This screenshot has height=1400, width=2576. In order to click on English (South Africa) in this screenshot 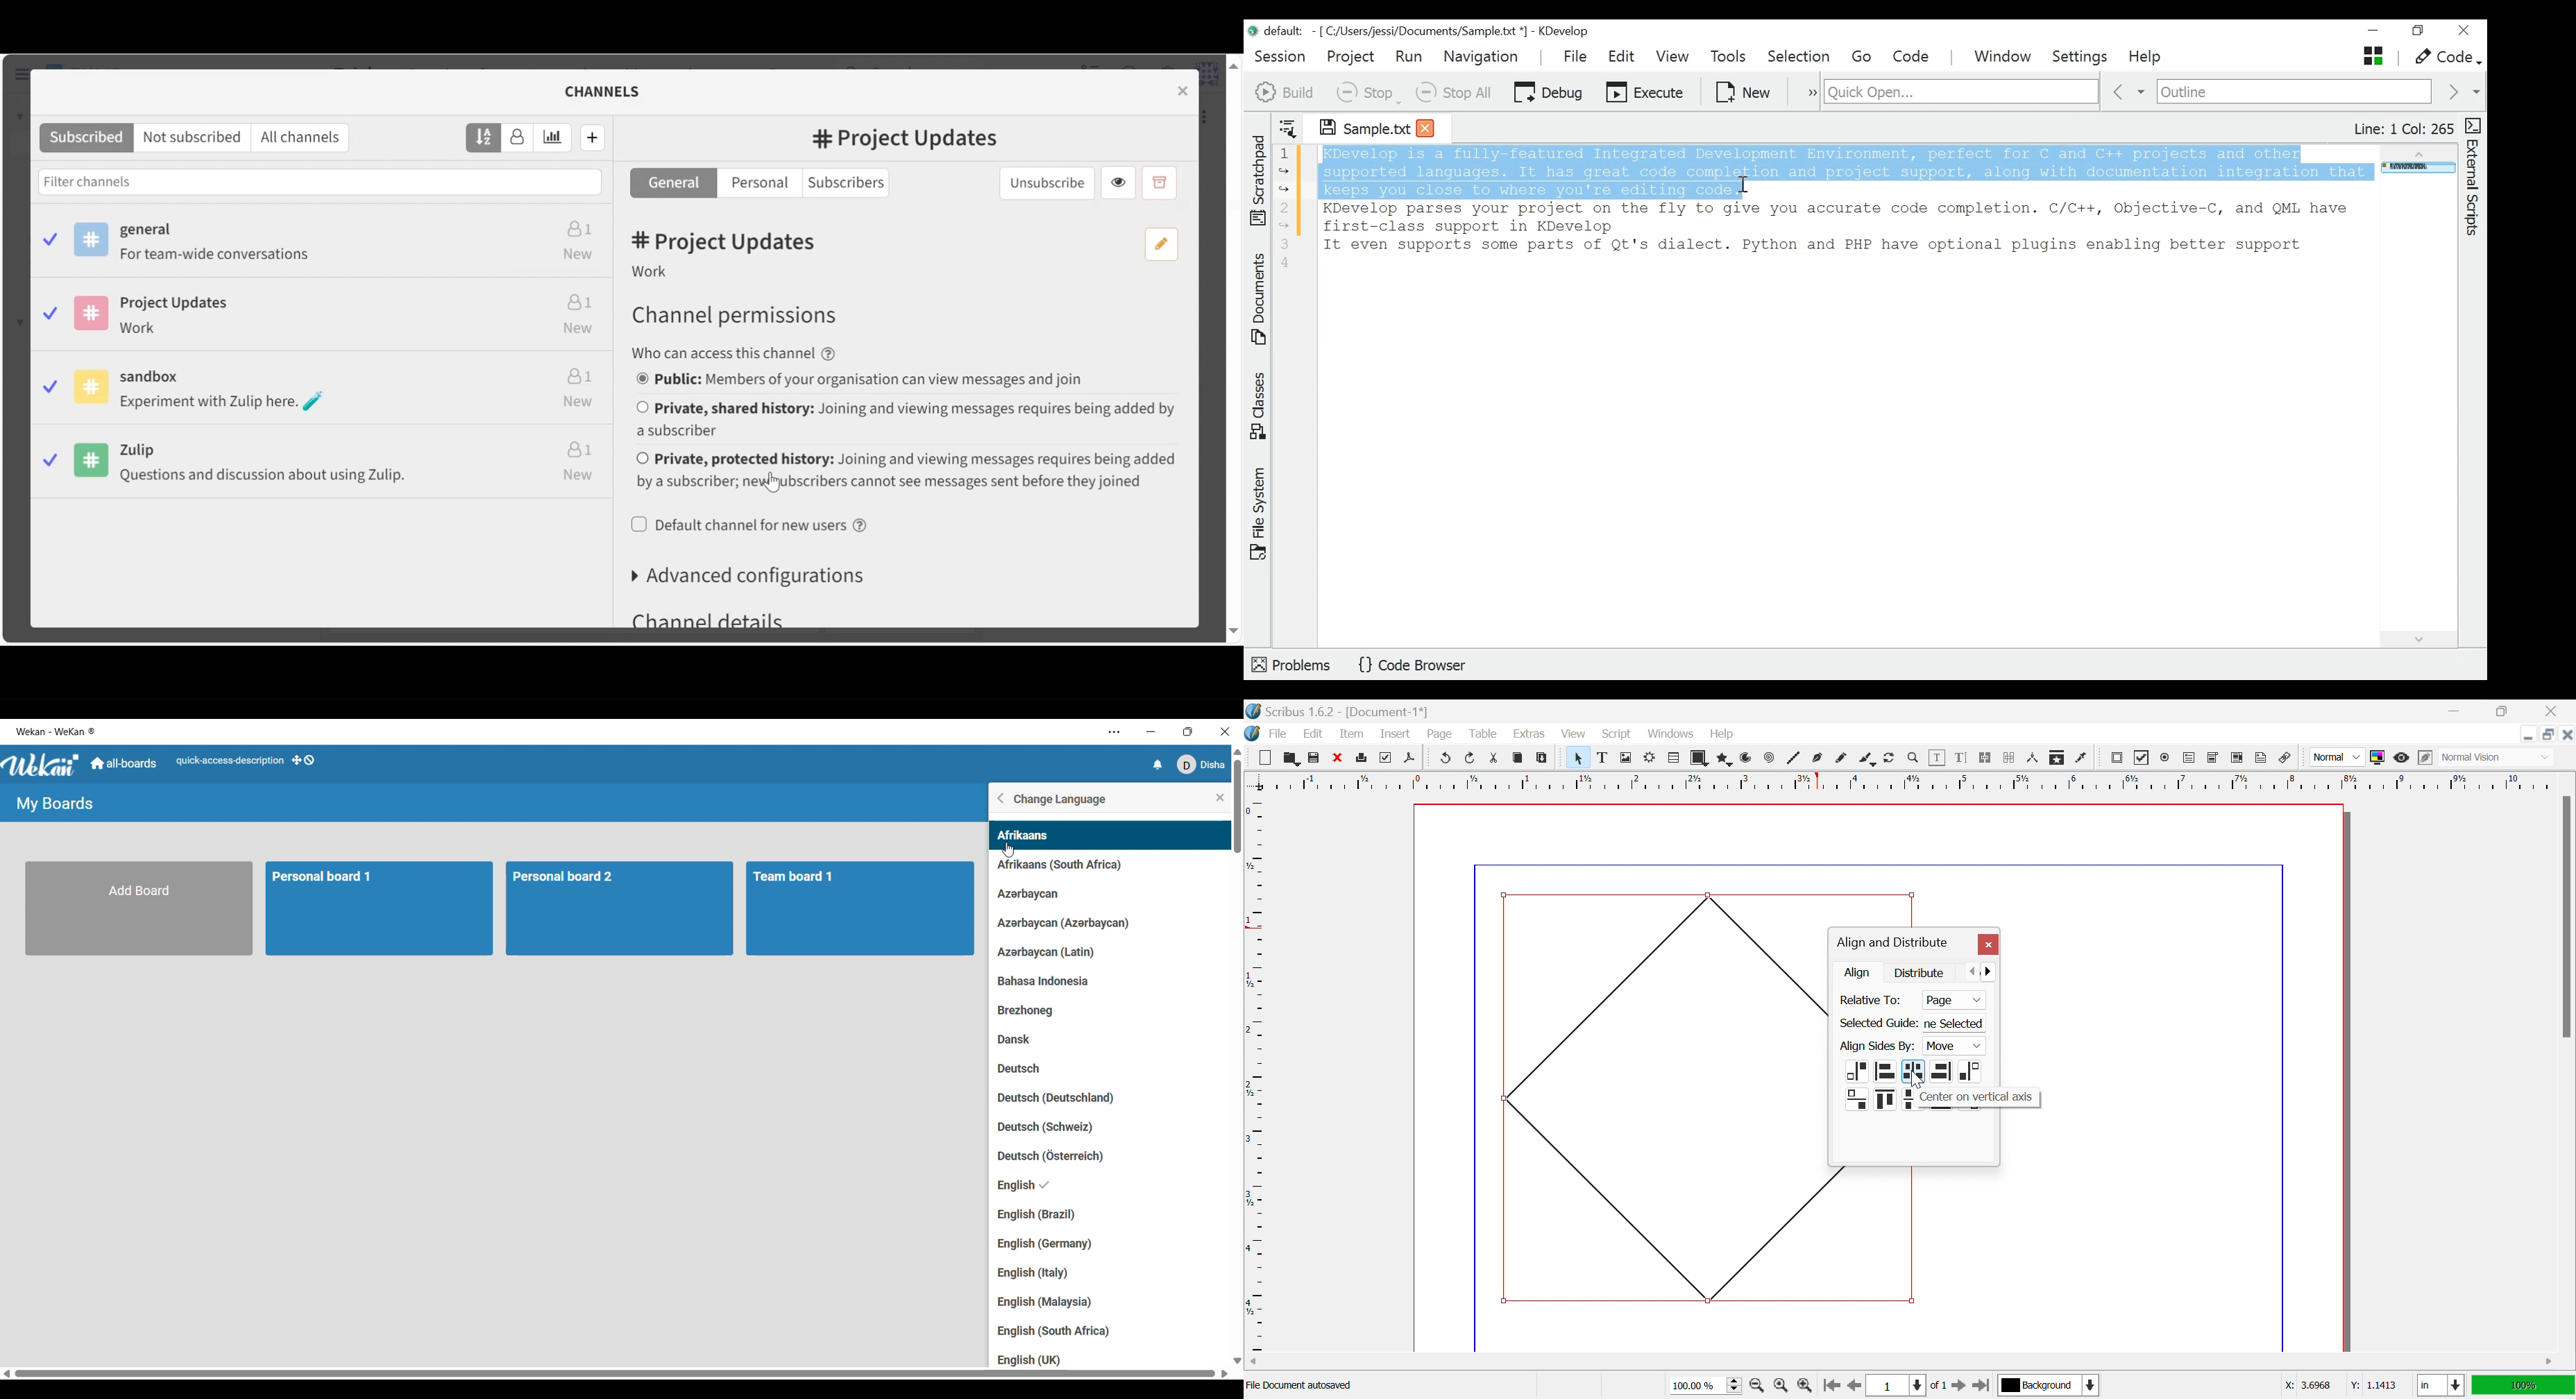, I will do `click(1058, 1330)`.